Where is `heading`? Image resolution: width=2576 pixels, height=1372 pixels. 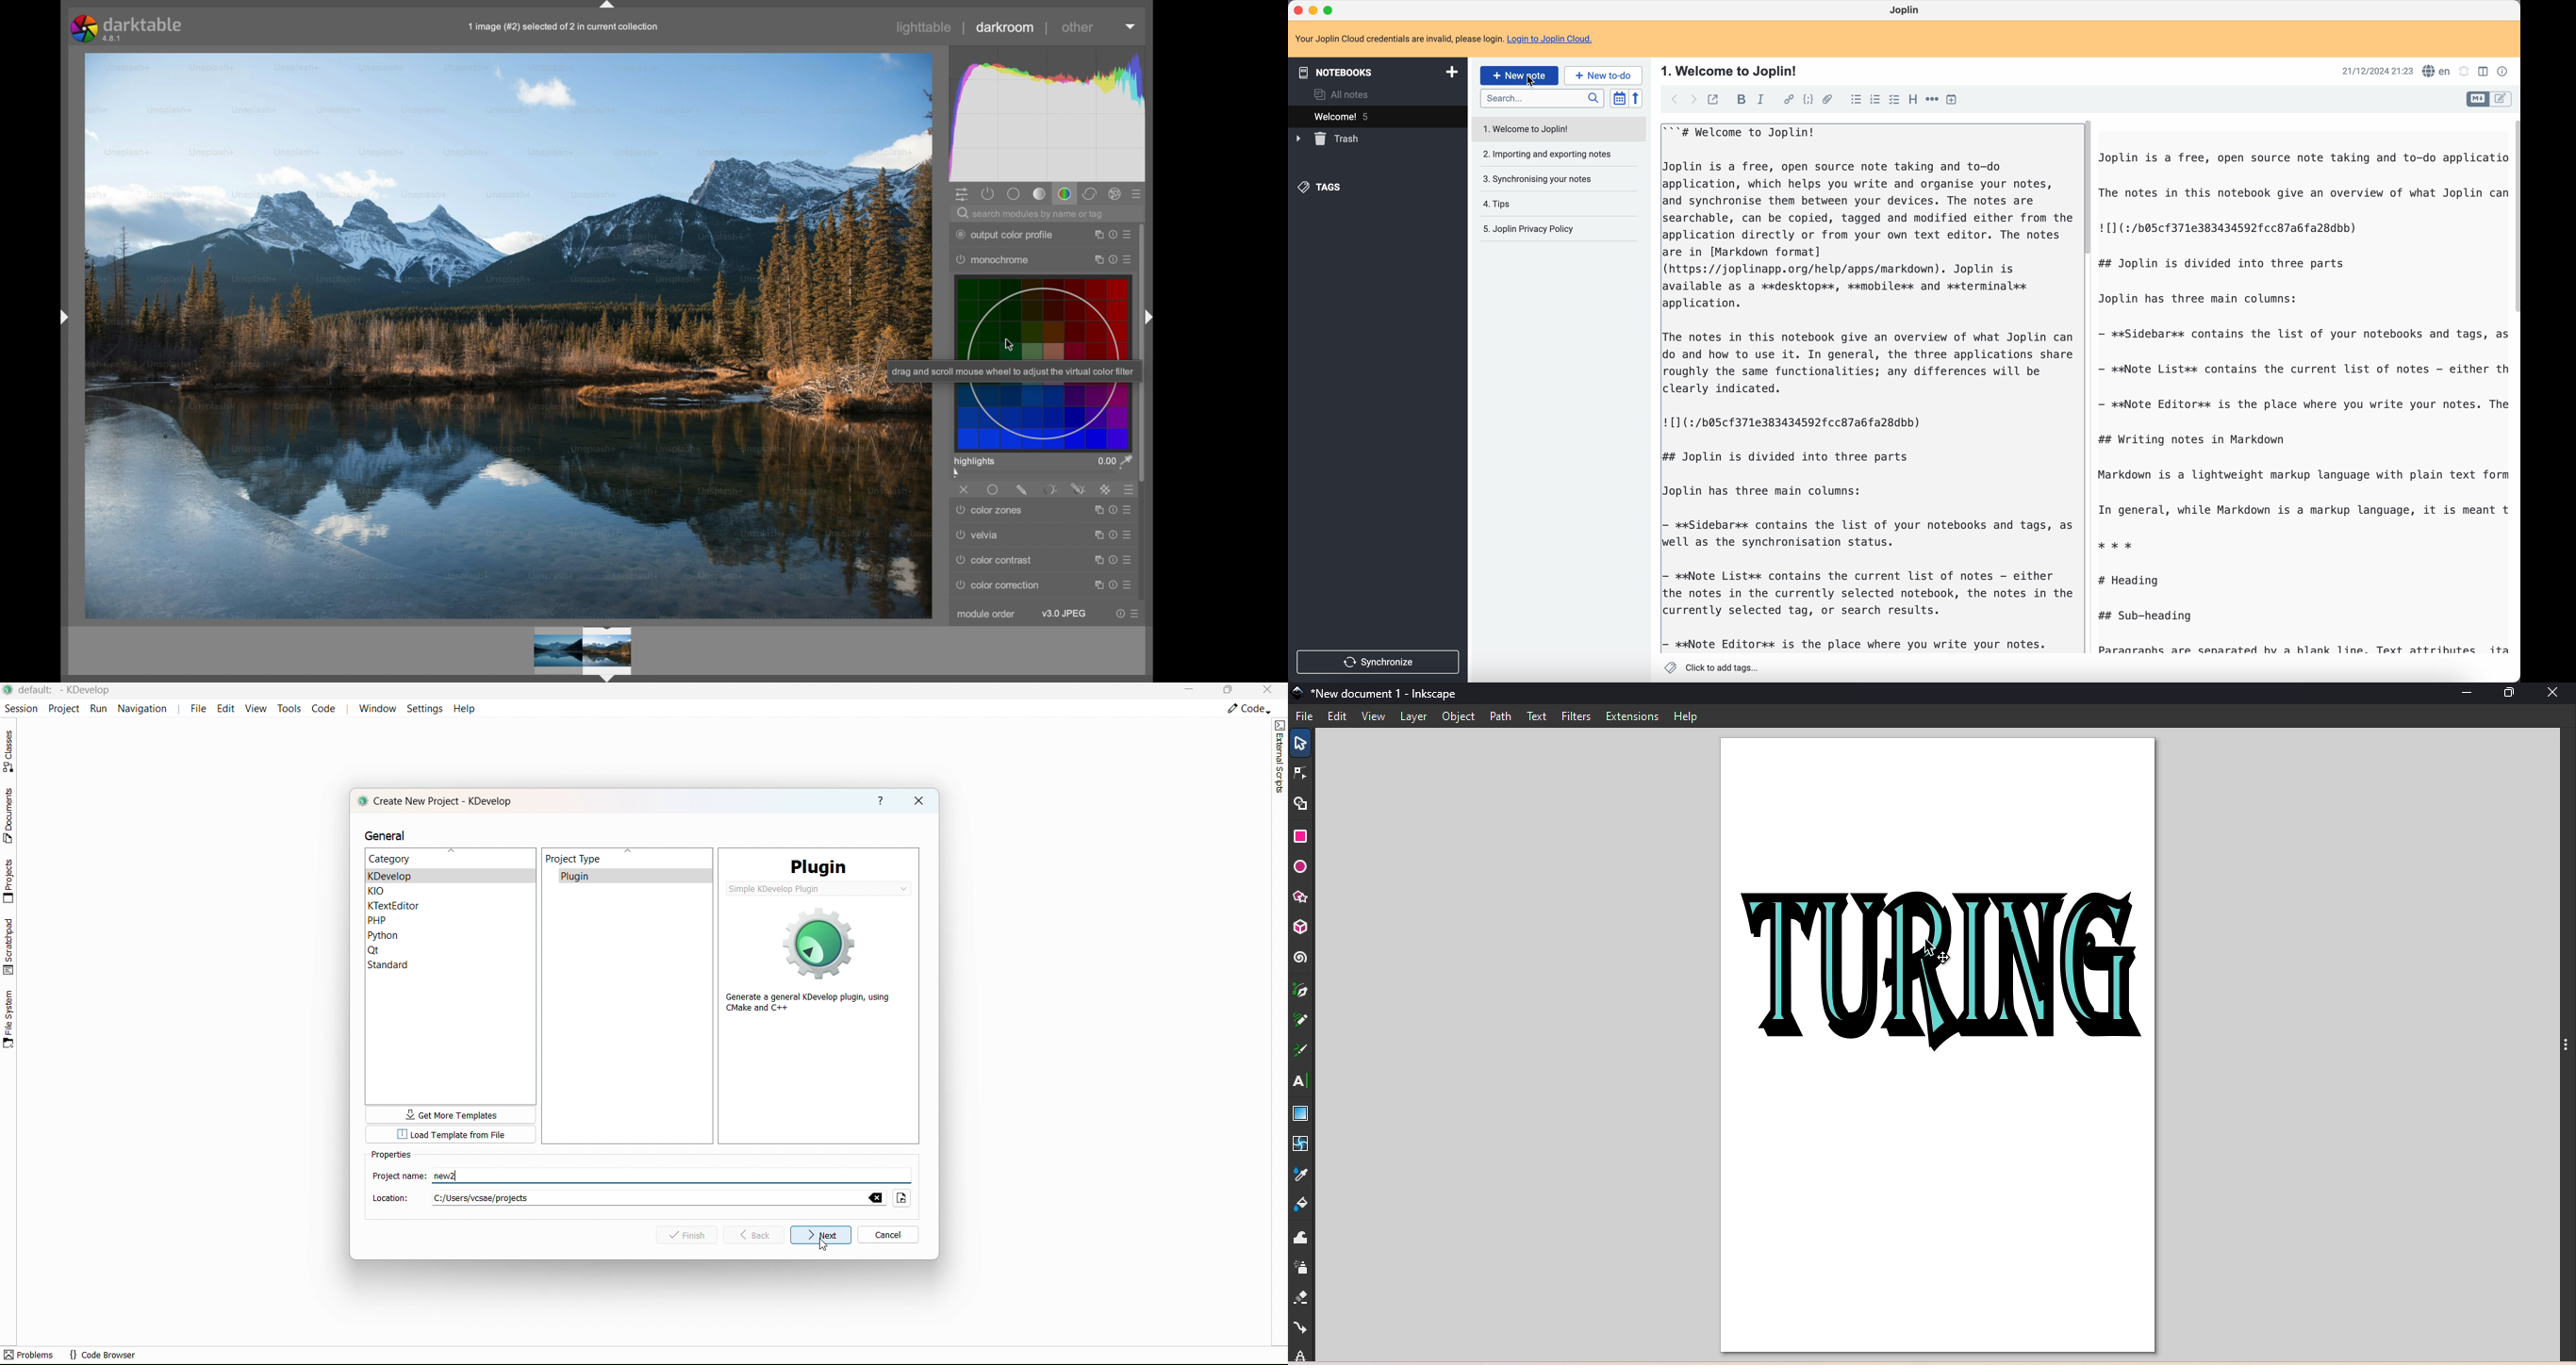 heading is located at coordinates (1912, 99).